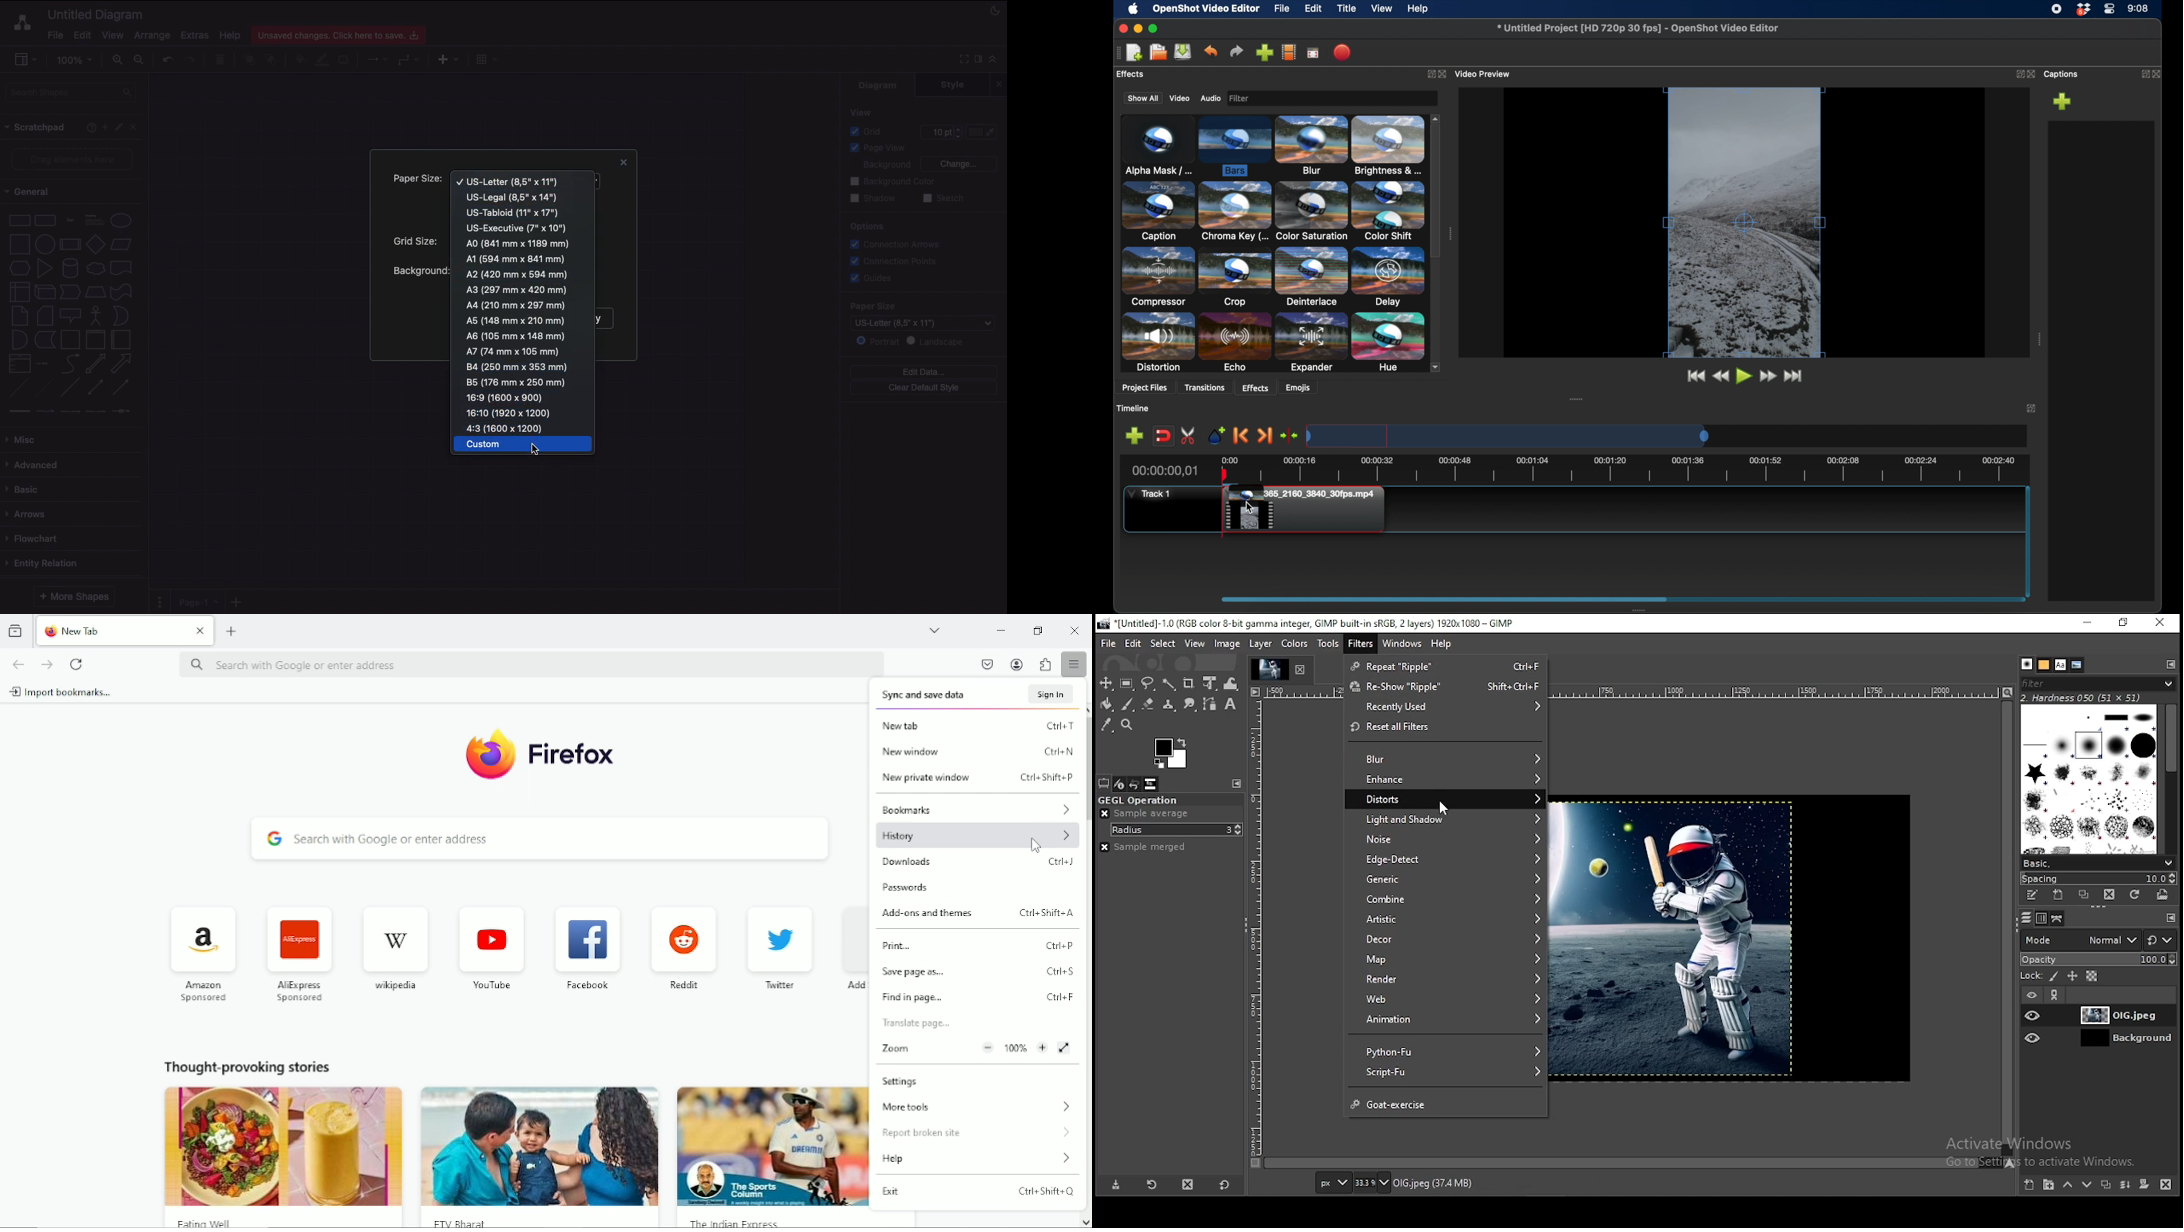 The height and width of the screenshot is (1232, 2184). I want to click on Dotted line, so click(44, 389).